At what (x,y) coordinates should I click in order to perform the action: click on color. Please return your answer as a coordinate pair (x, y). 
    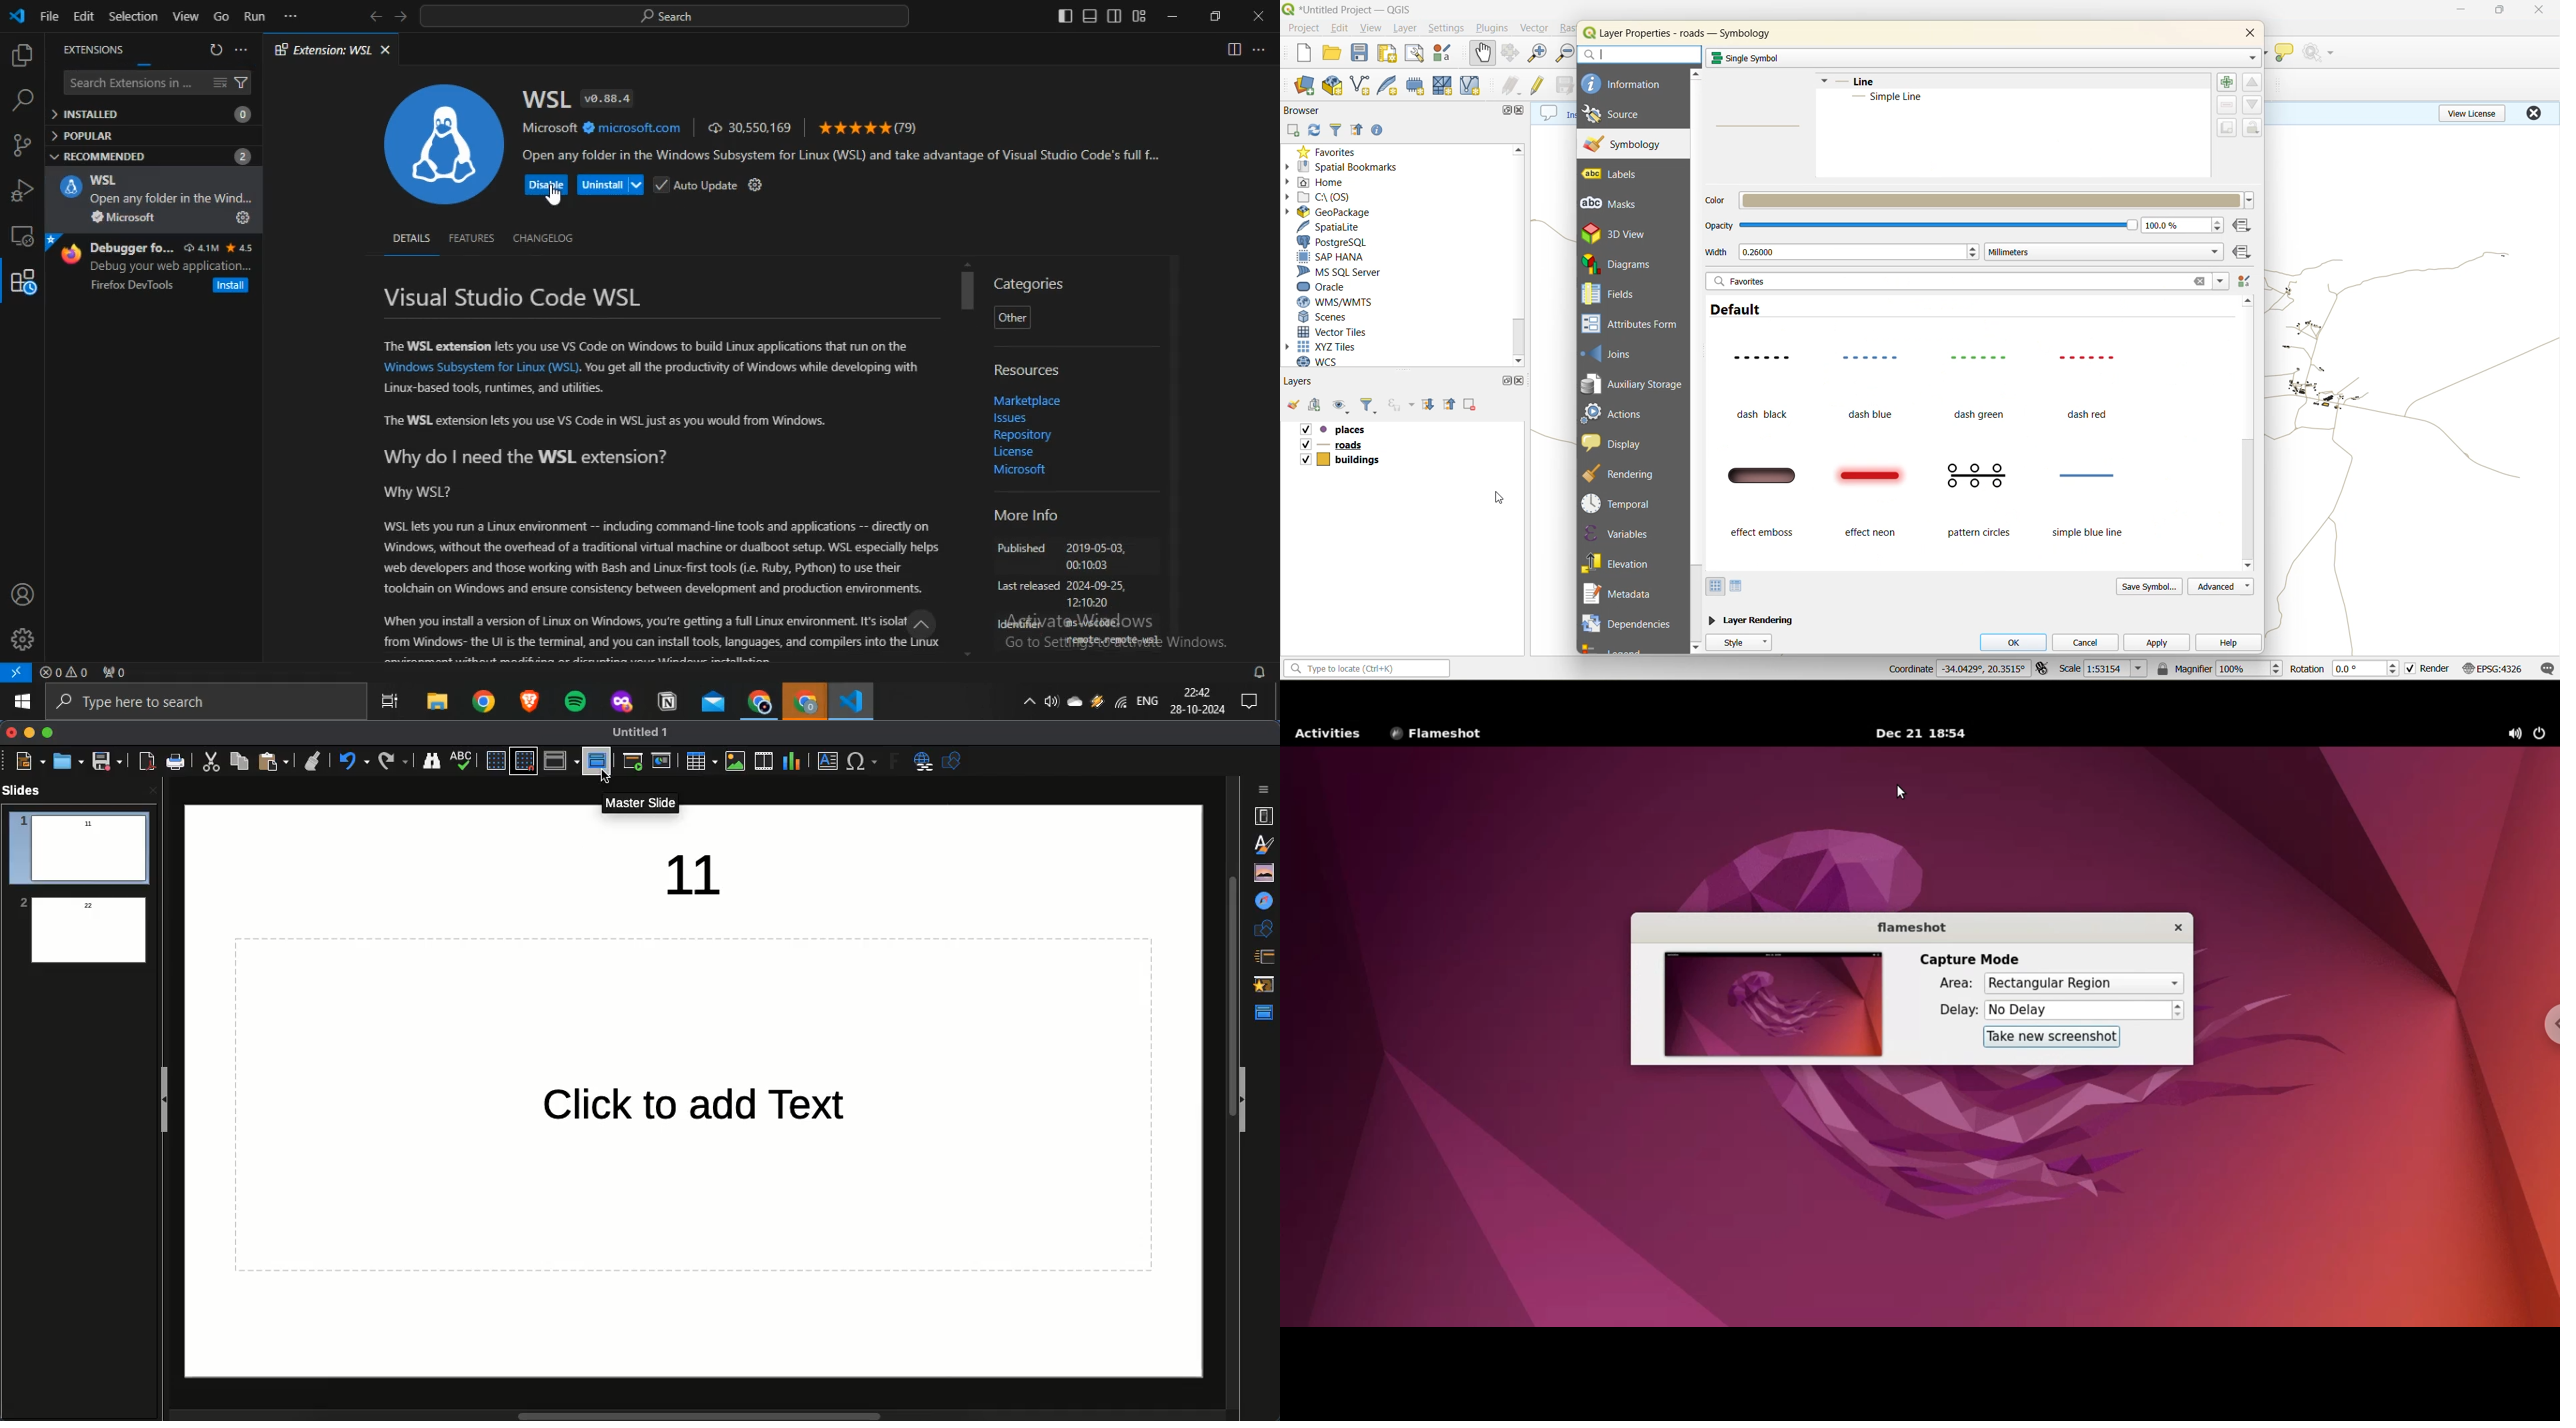
    Looking at the image, I should click on (1975, 202).